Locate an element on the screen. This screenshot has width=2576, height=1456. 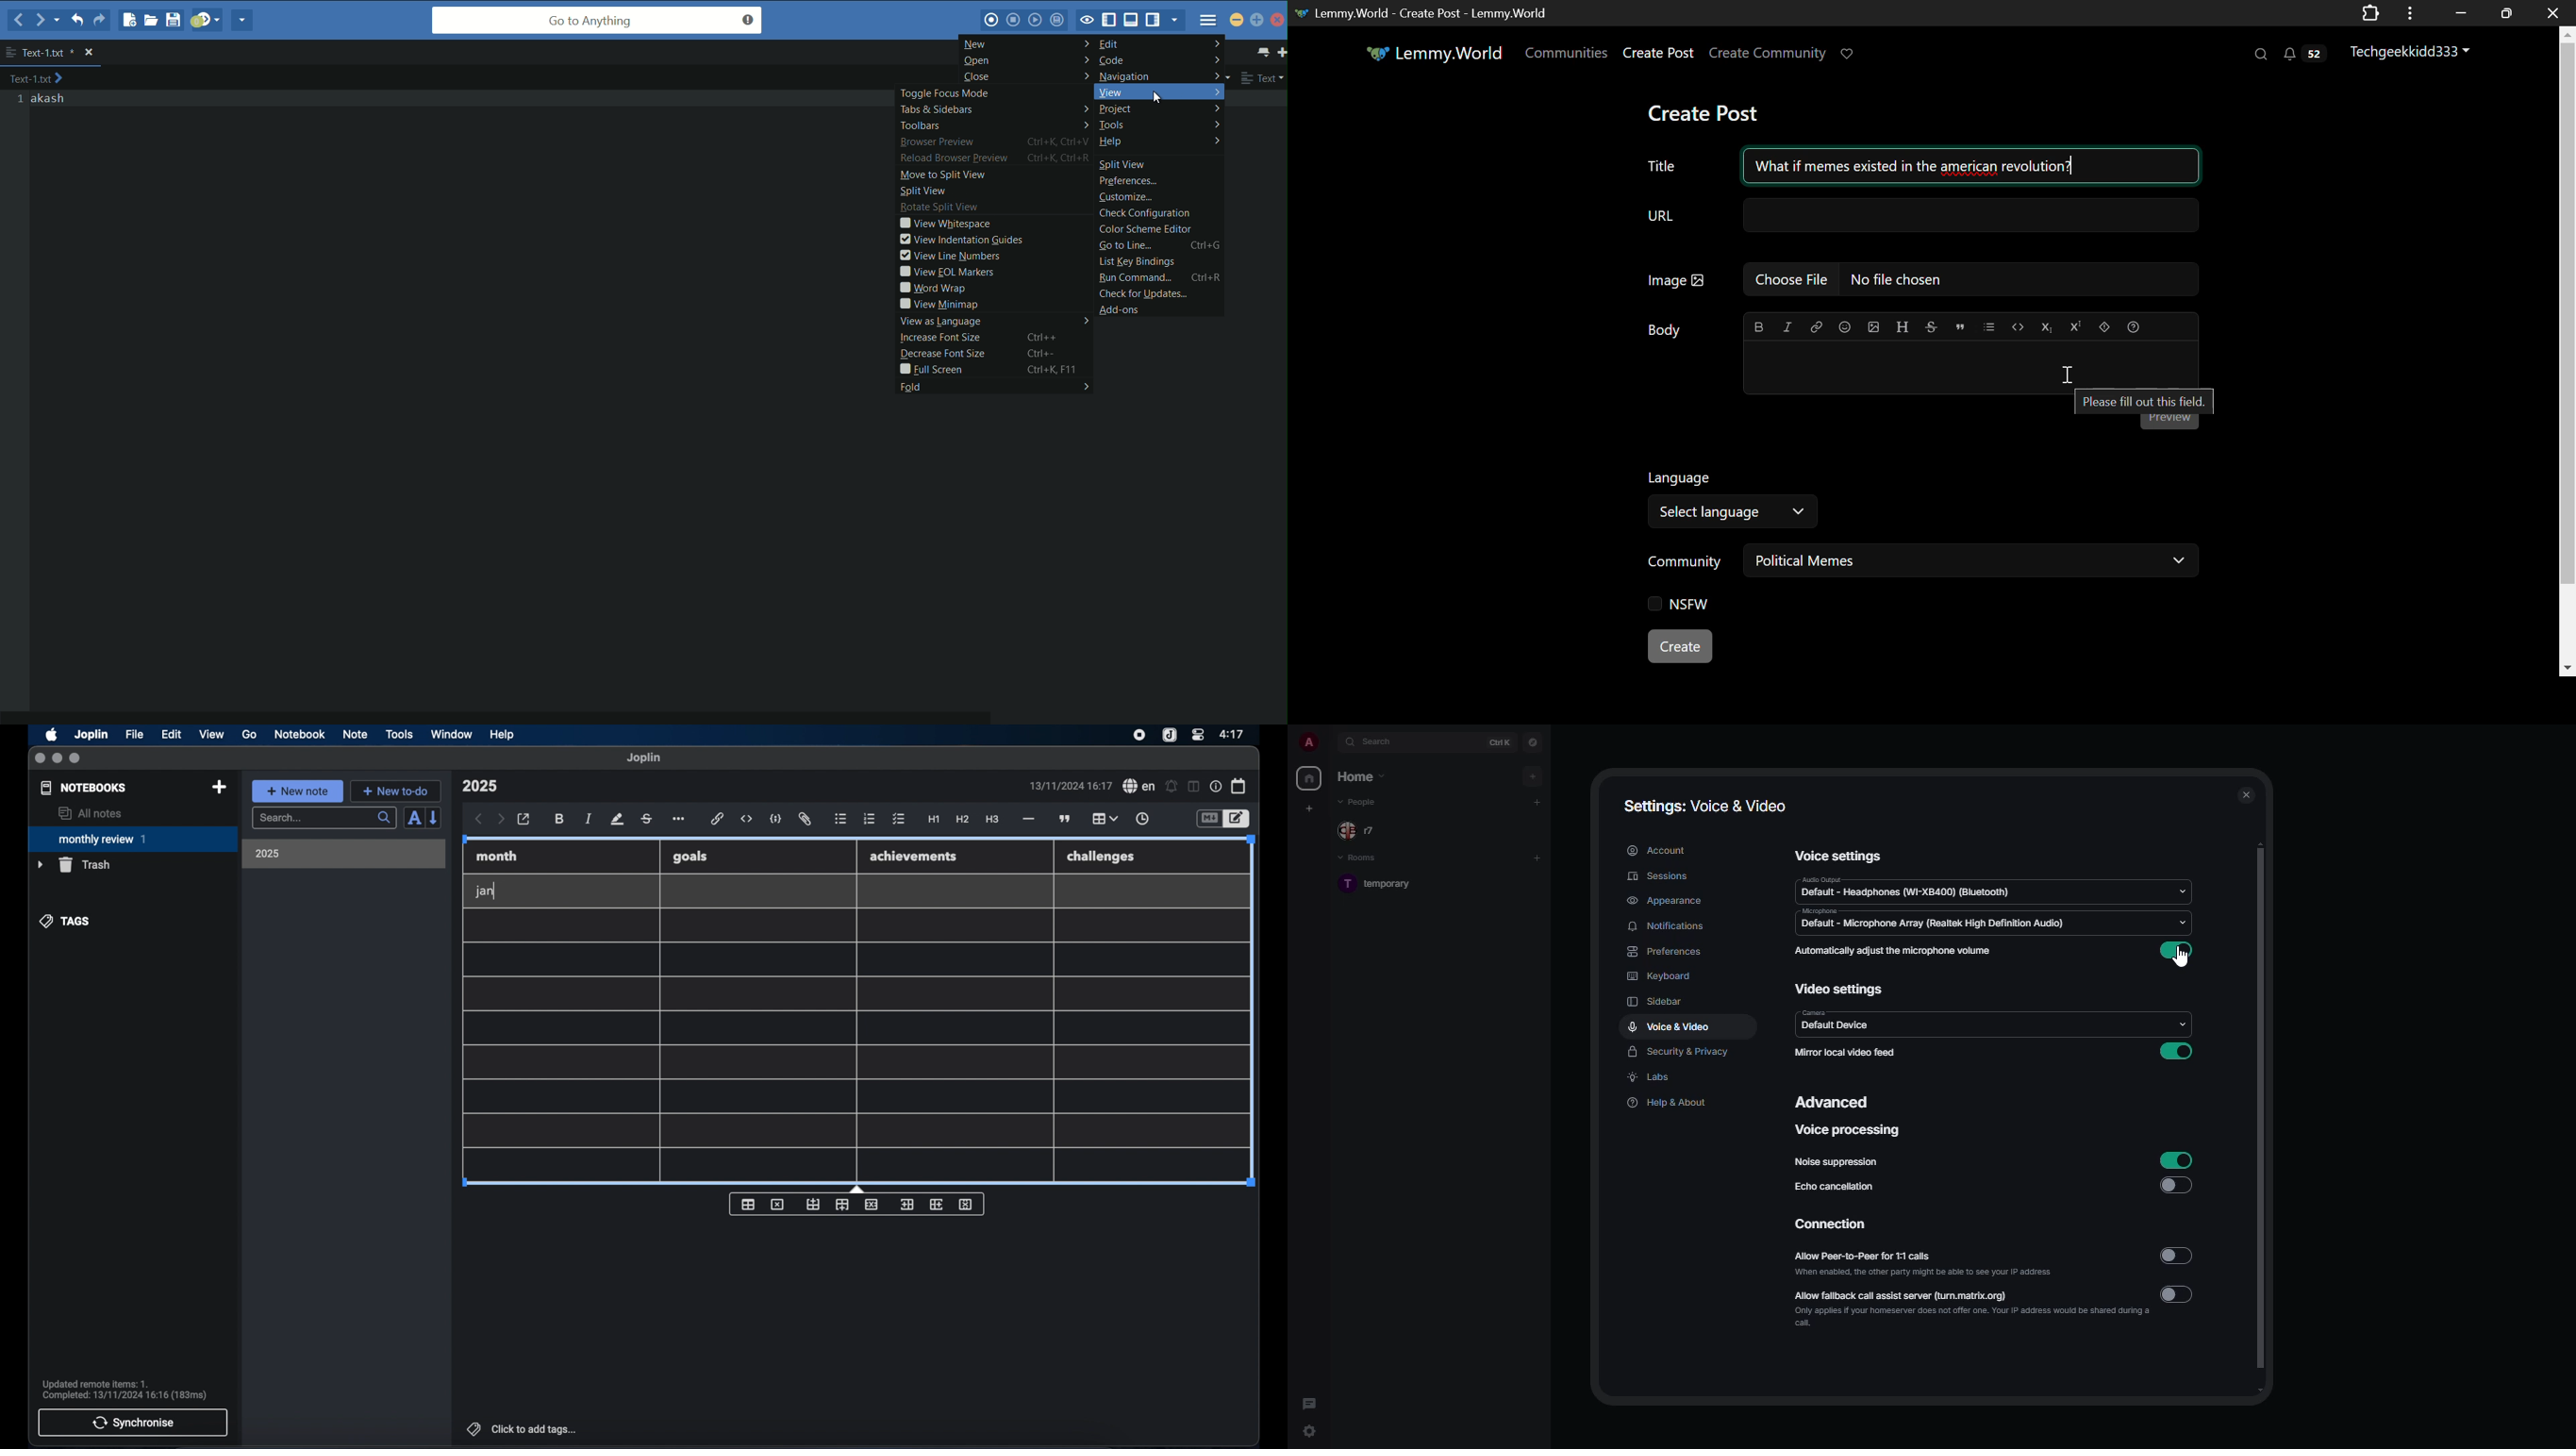
record macro is located at coordinates (991, 20).